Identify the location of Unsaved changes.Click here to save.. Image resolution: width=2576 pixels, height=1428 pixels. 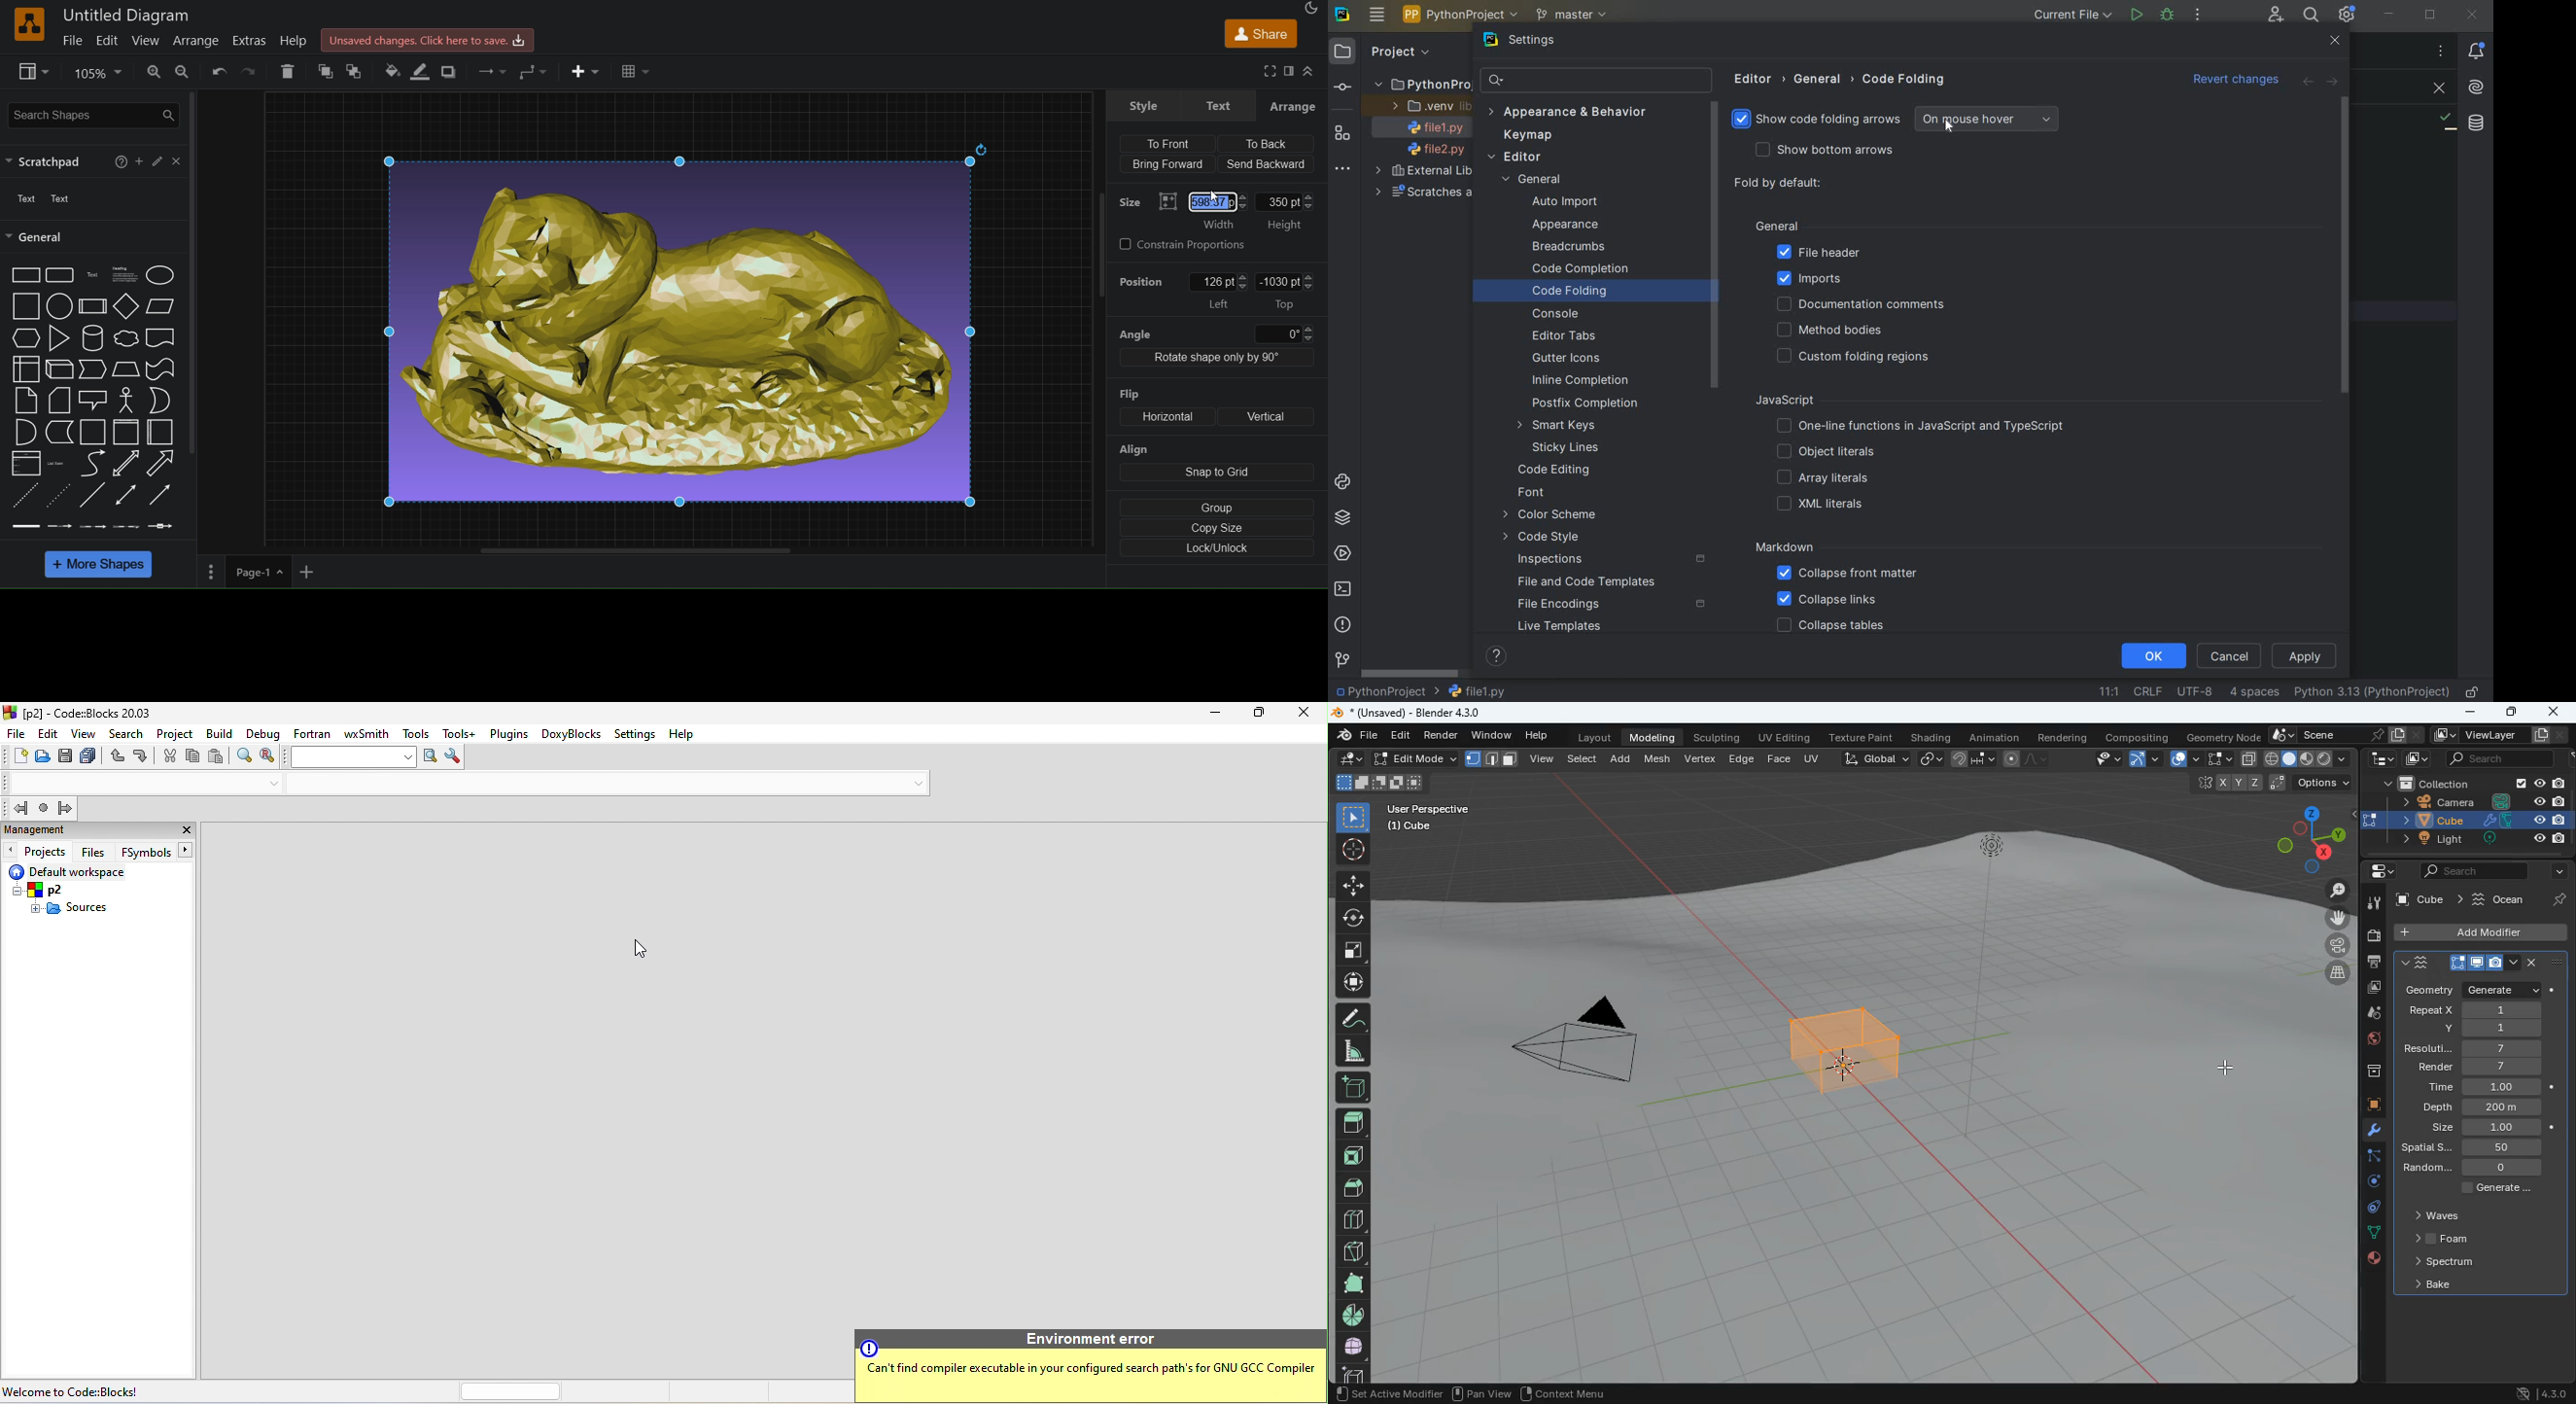
(427, 39).